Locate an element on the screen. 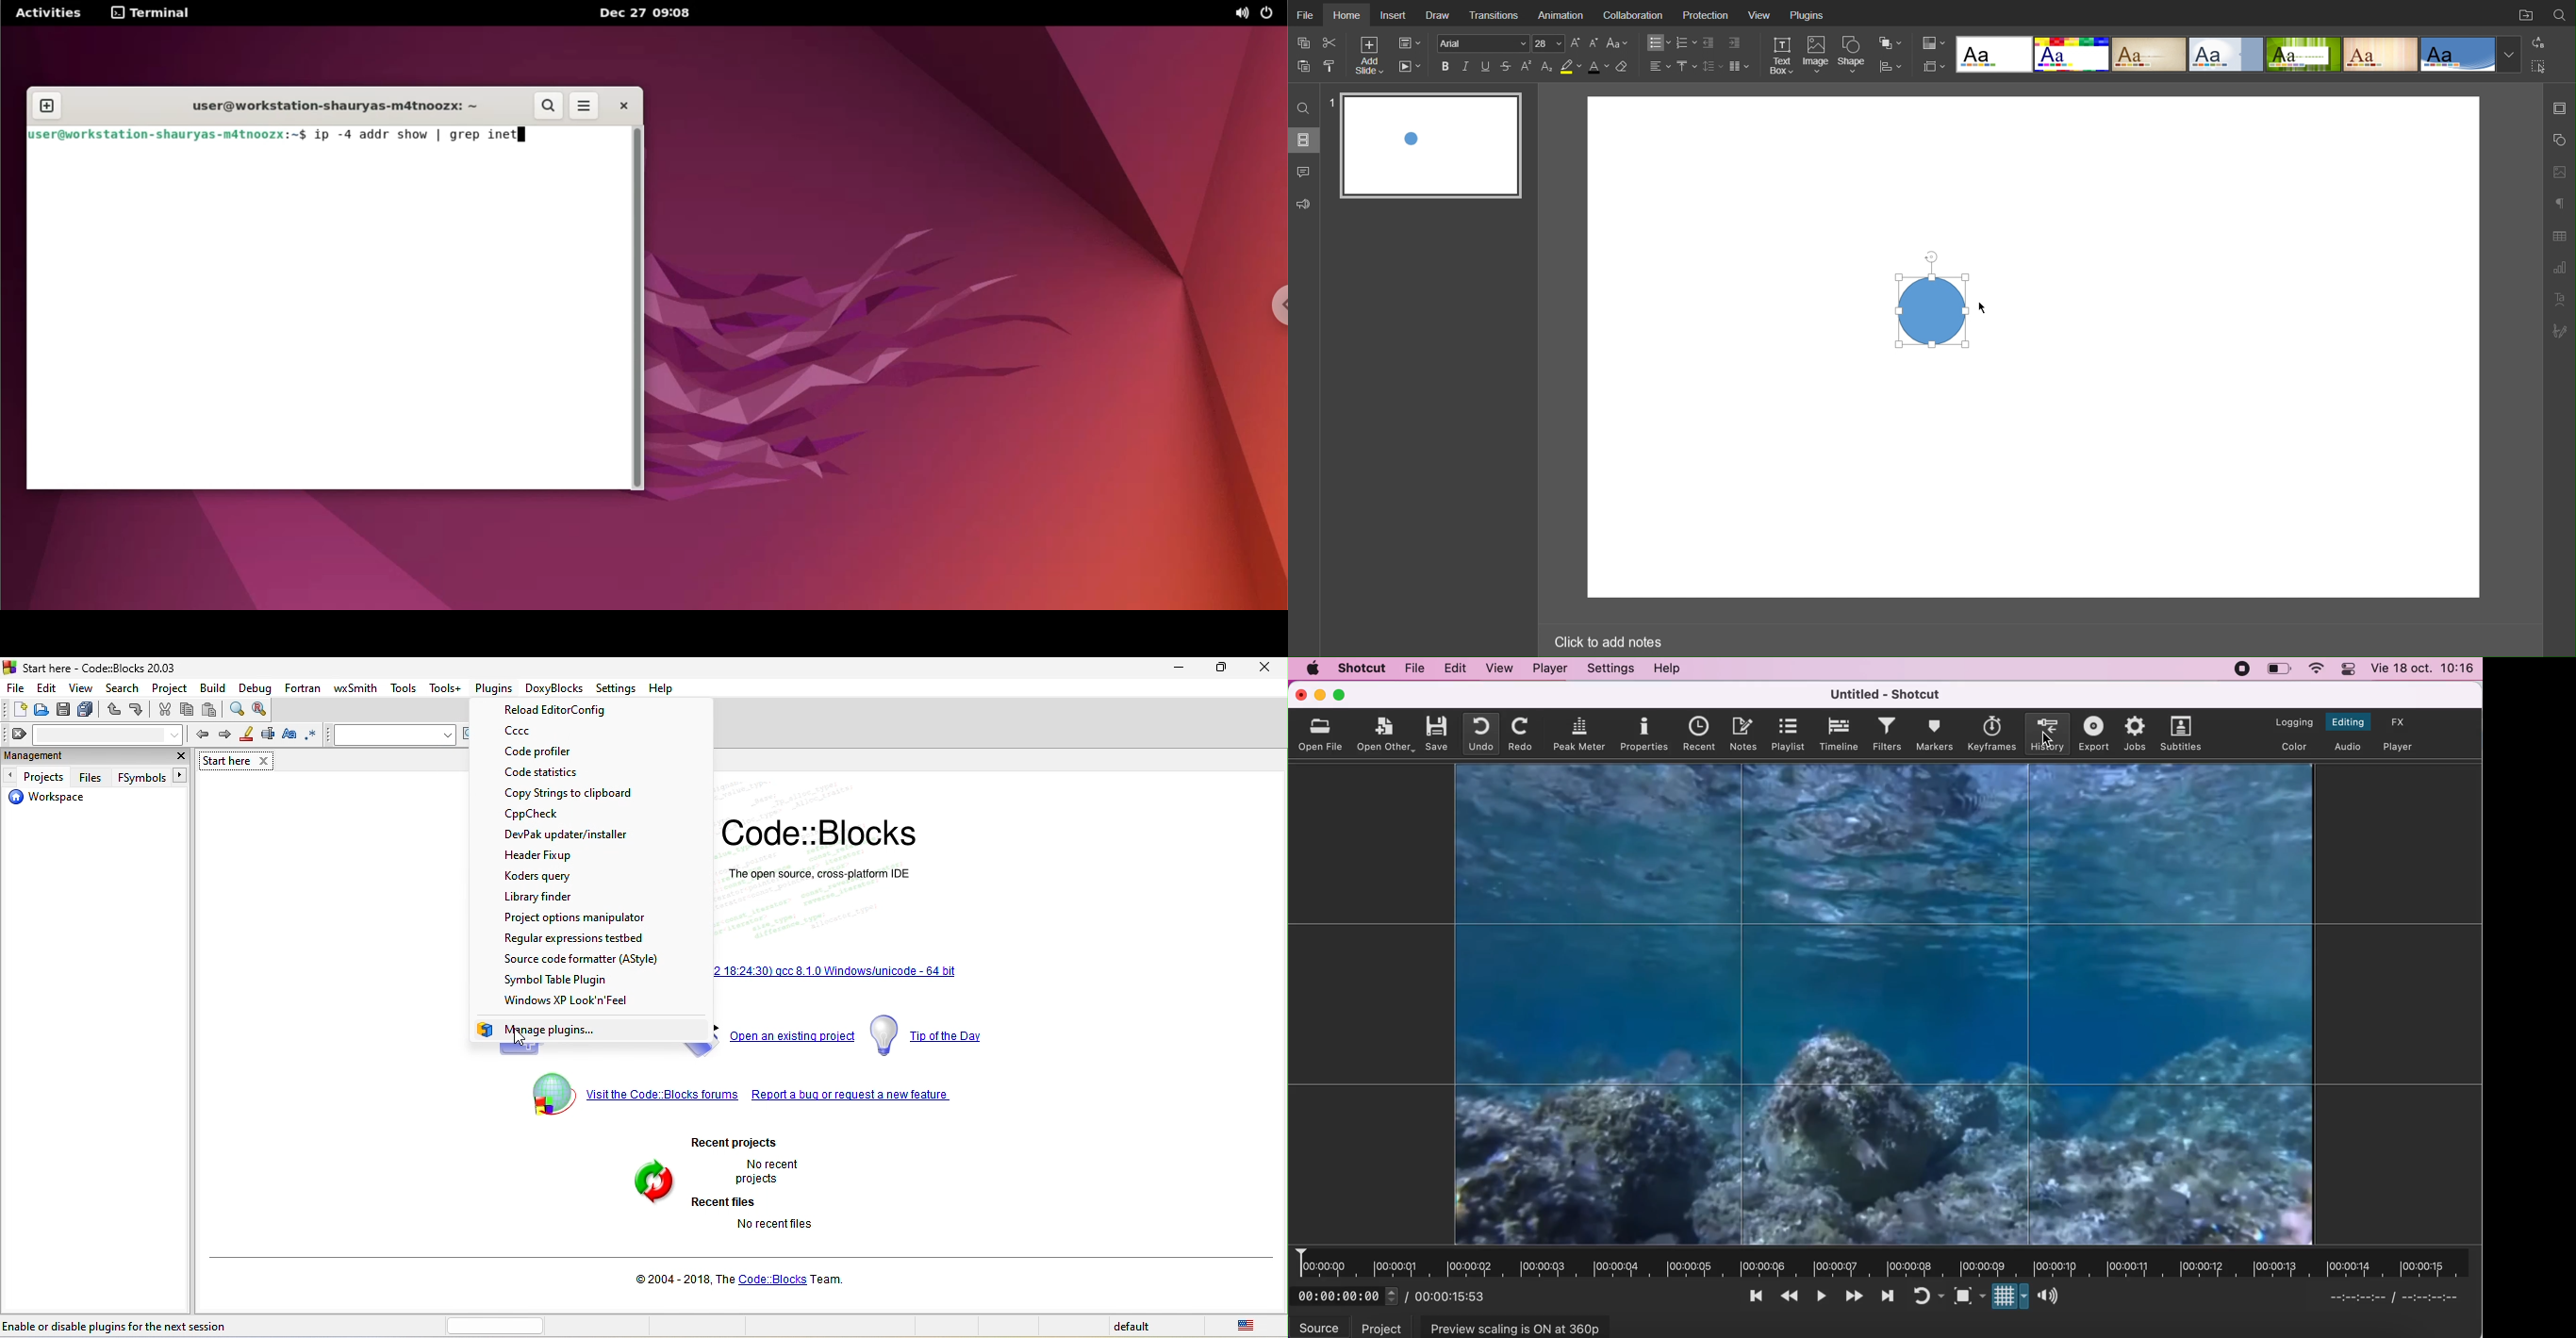  toggle player looping is located at coordinates (1926, 1297).